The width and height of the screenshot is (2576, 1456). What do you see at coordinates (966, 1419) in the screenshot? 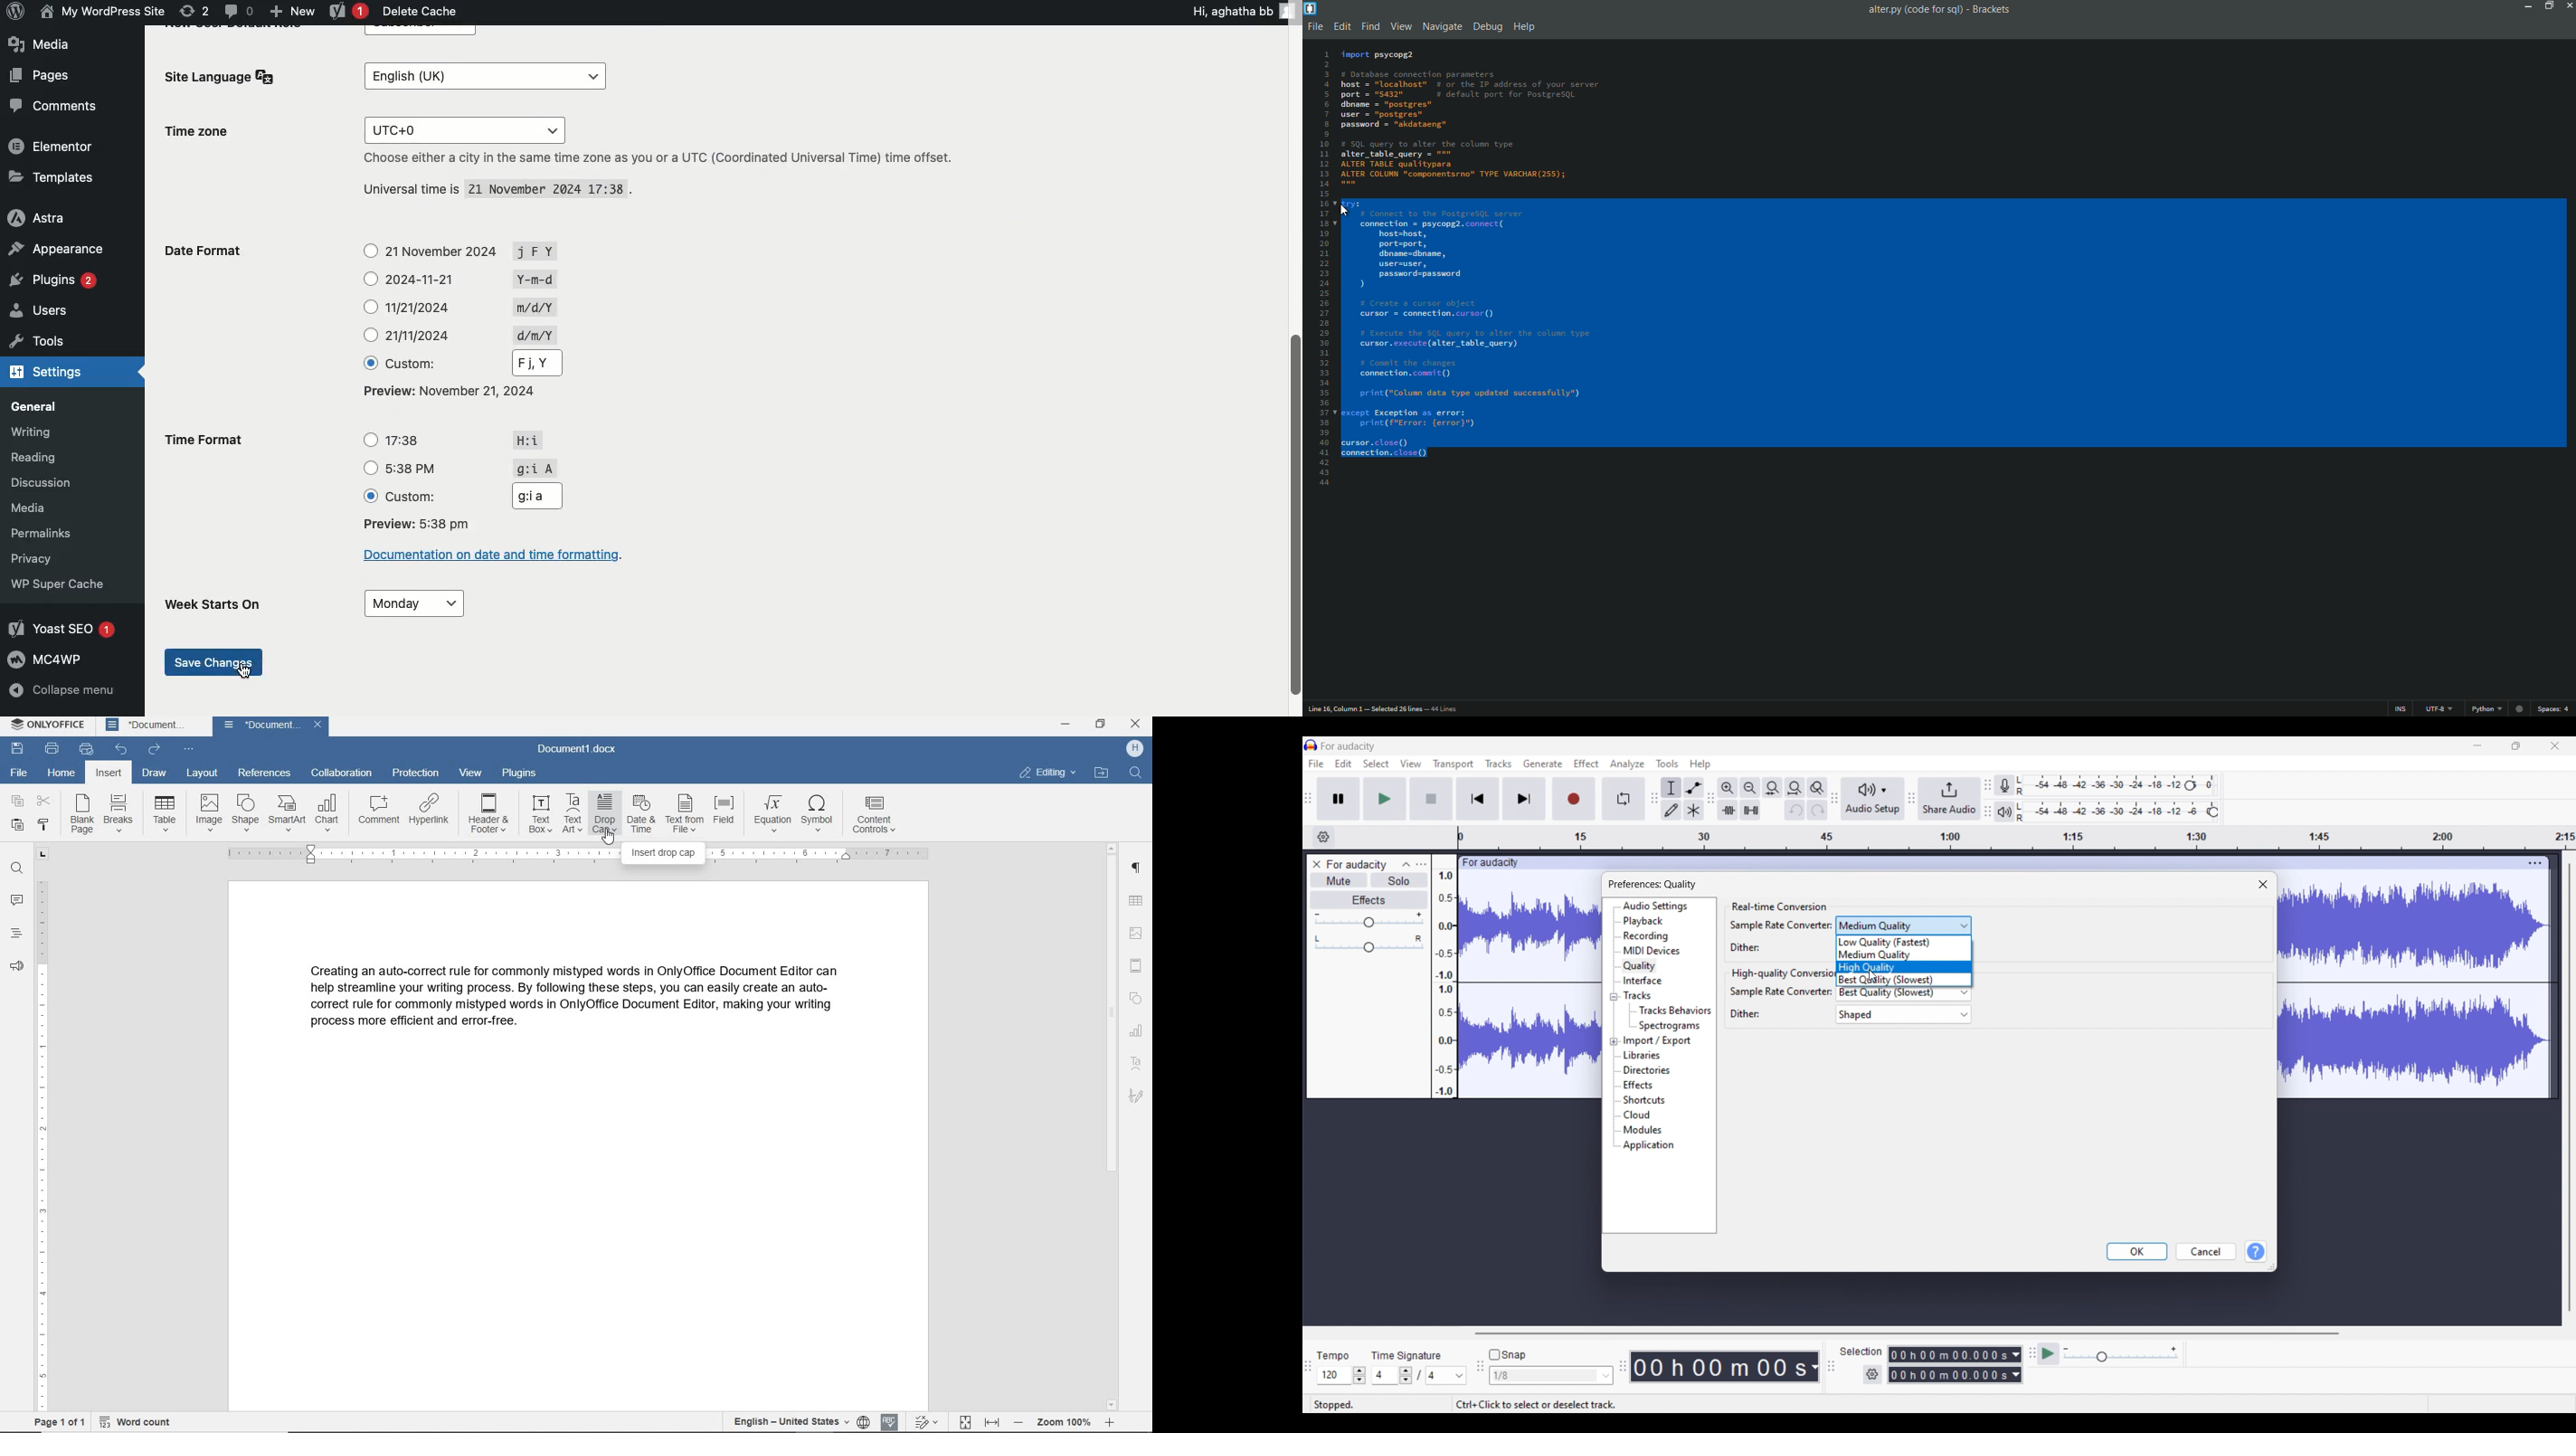
I see `Fit to page` at bounding box center [966, 1419].